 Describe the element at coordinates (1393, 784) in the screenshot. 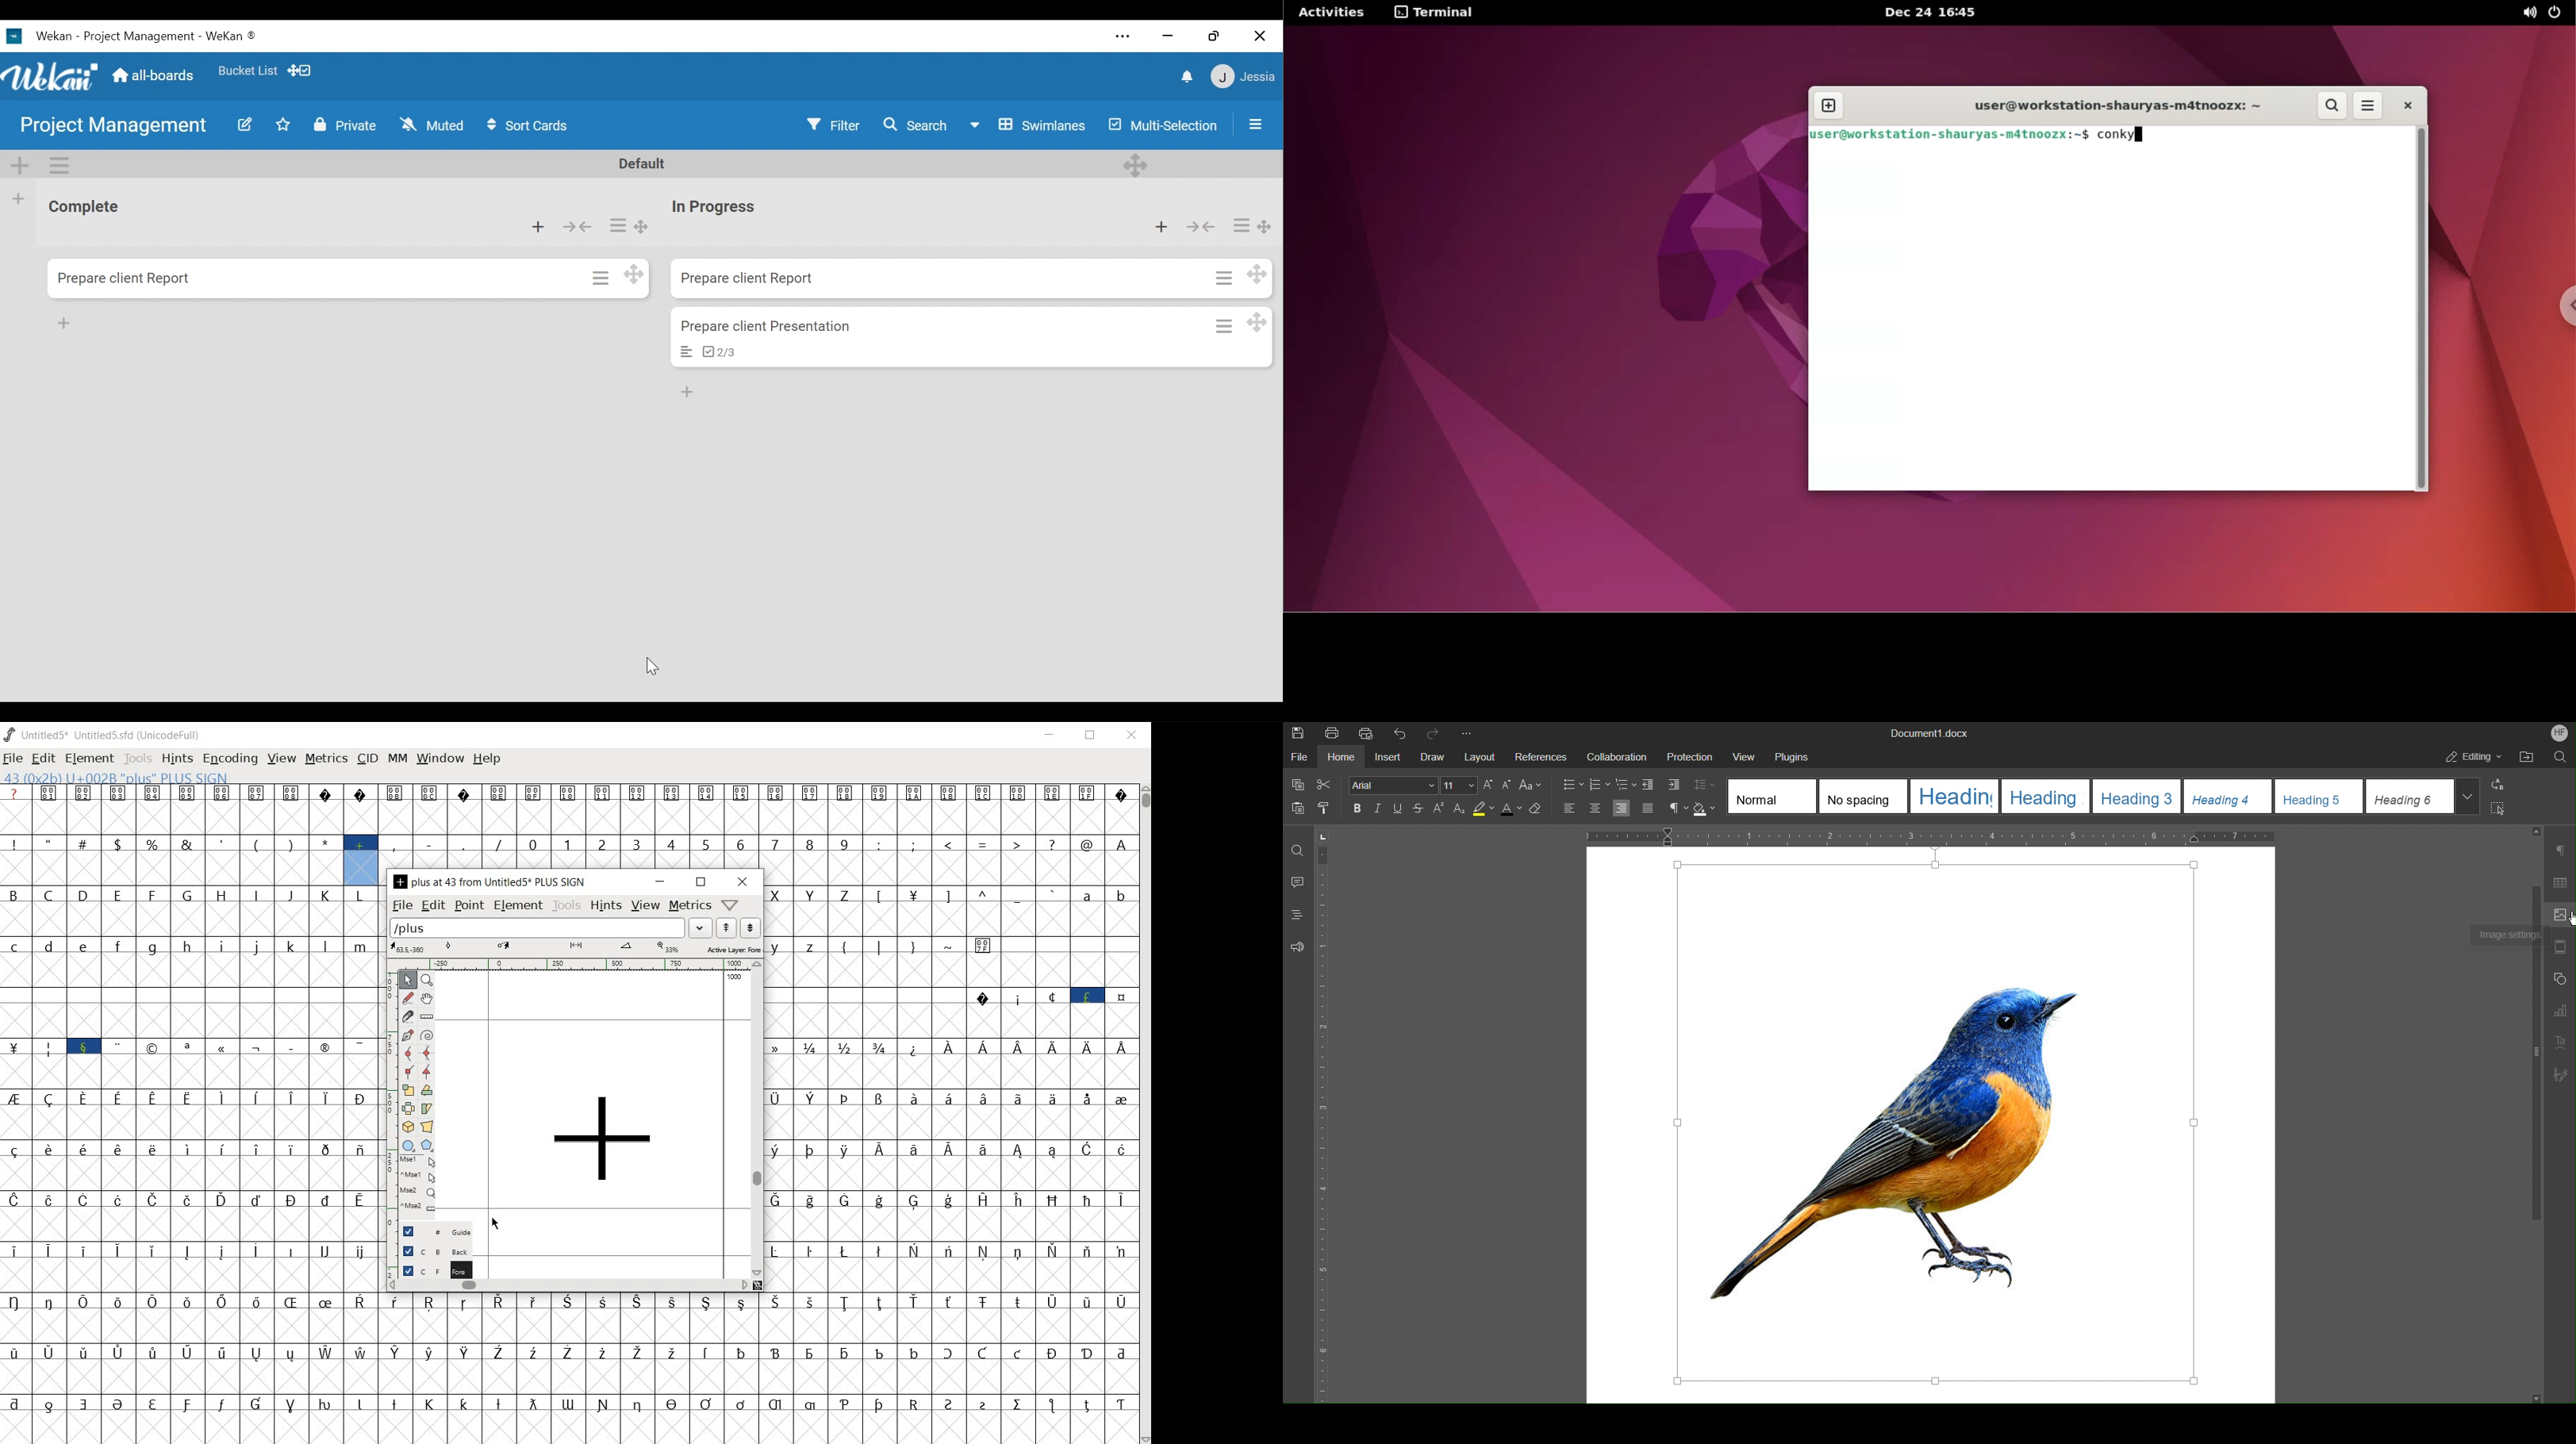

I see `Font` at that location.